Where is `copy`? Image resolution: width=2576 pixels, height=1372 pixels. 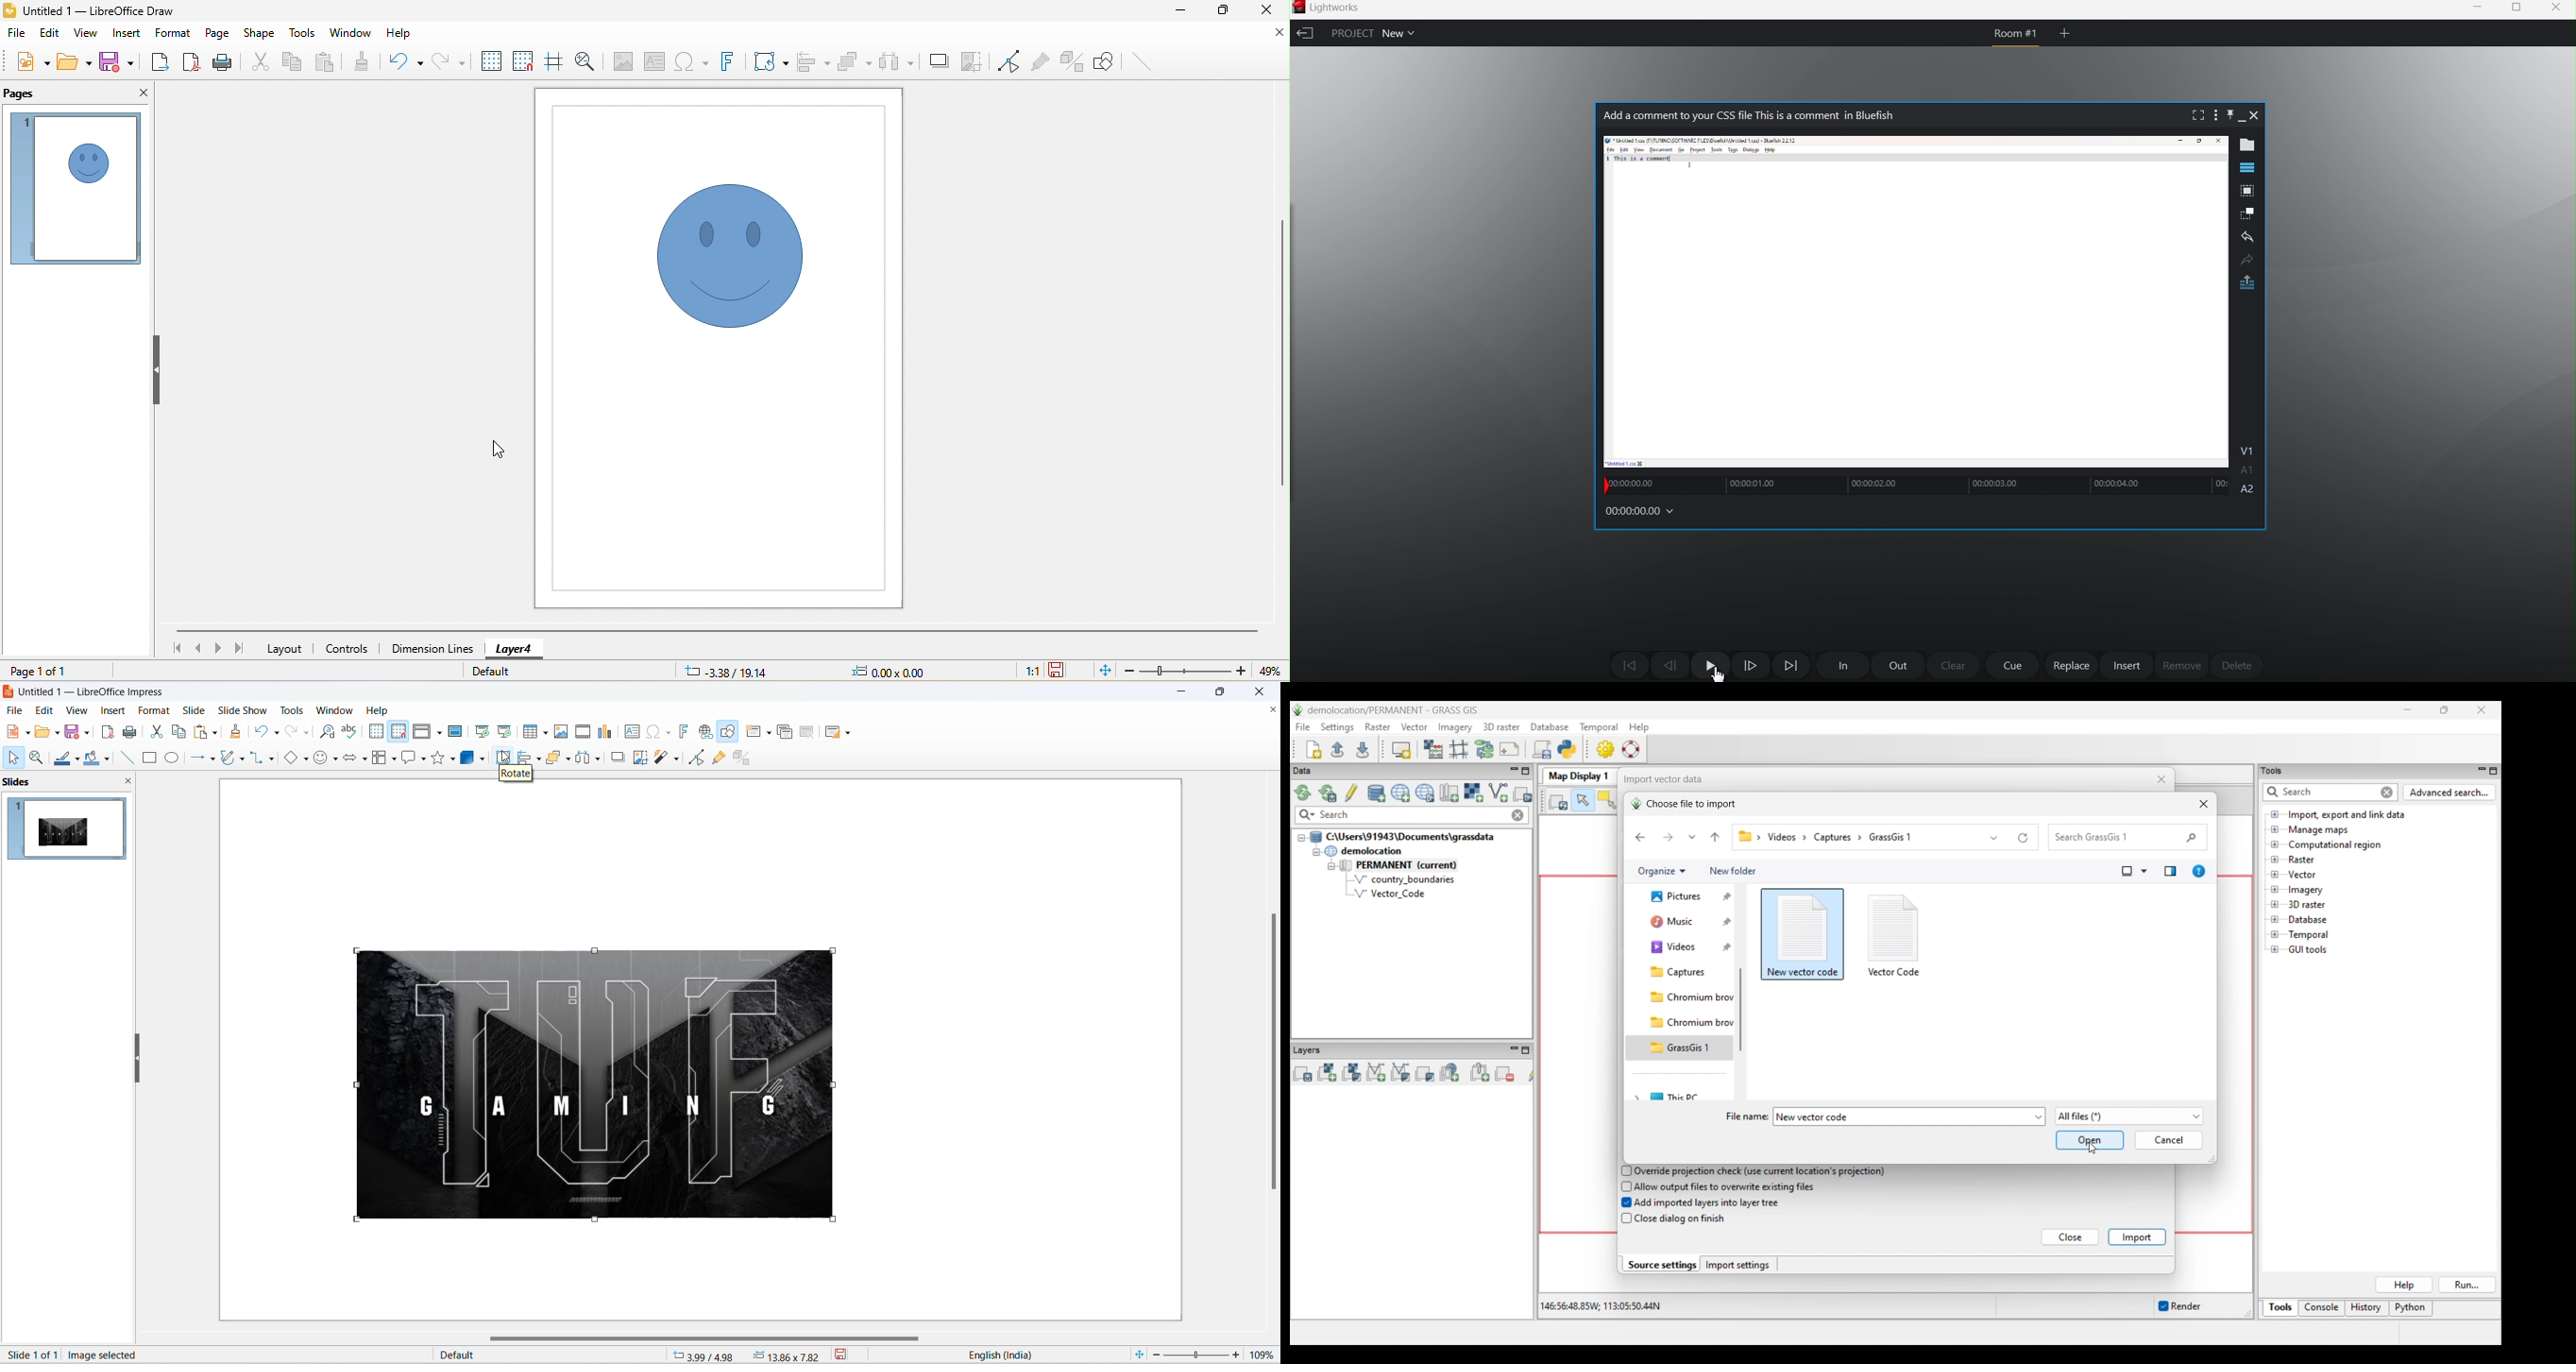
copy is located at coordinates (179, 731).